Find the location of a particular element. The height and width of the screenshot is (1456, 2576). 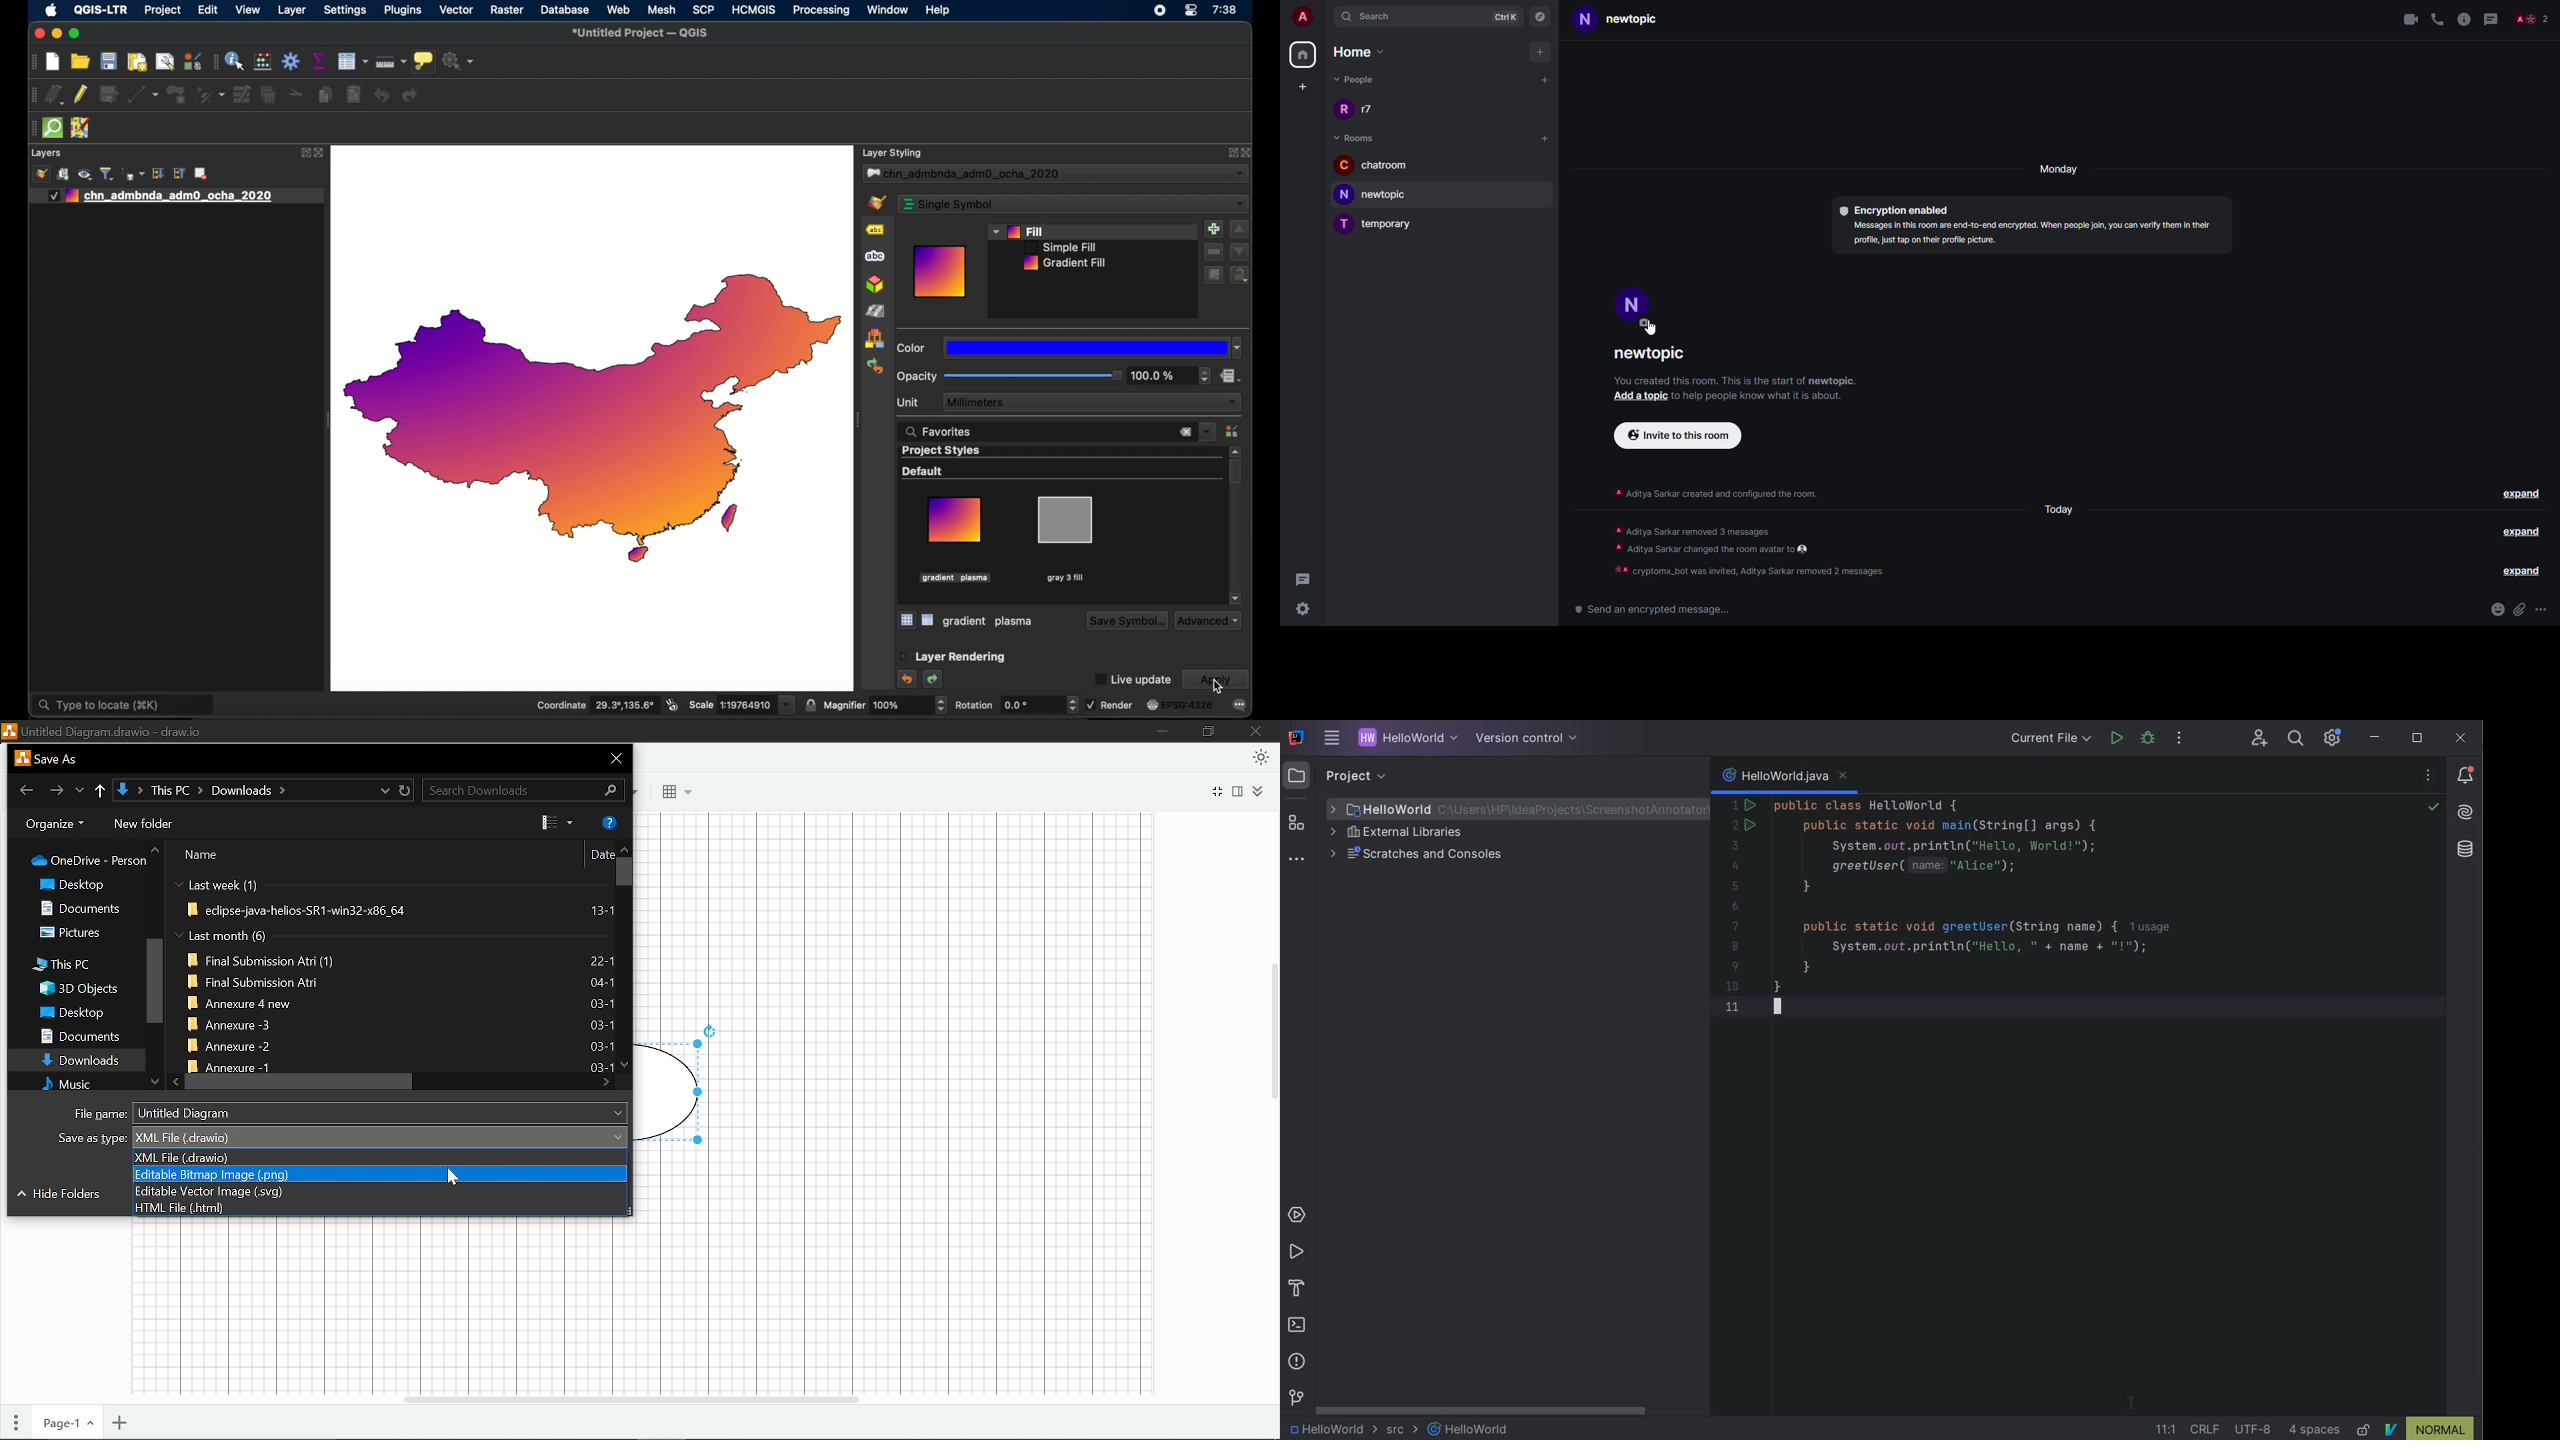

Documents is located at coordinates (89, 908).